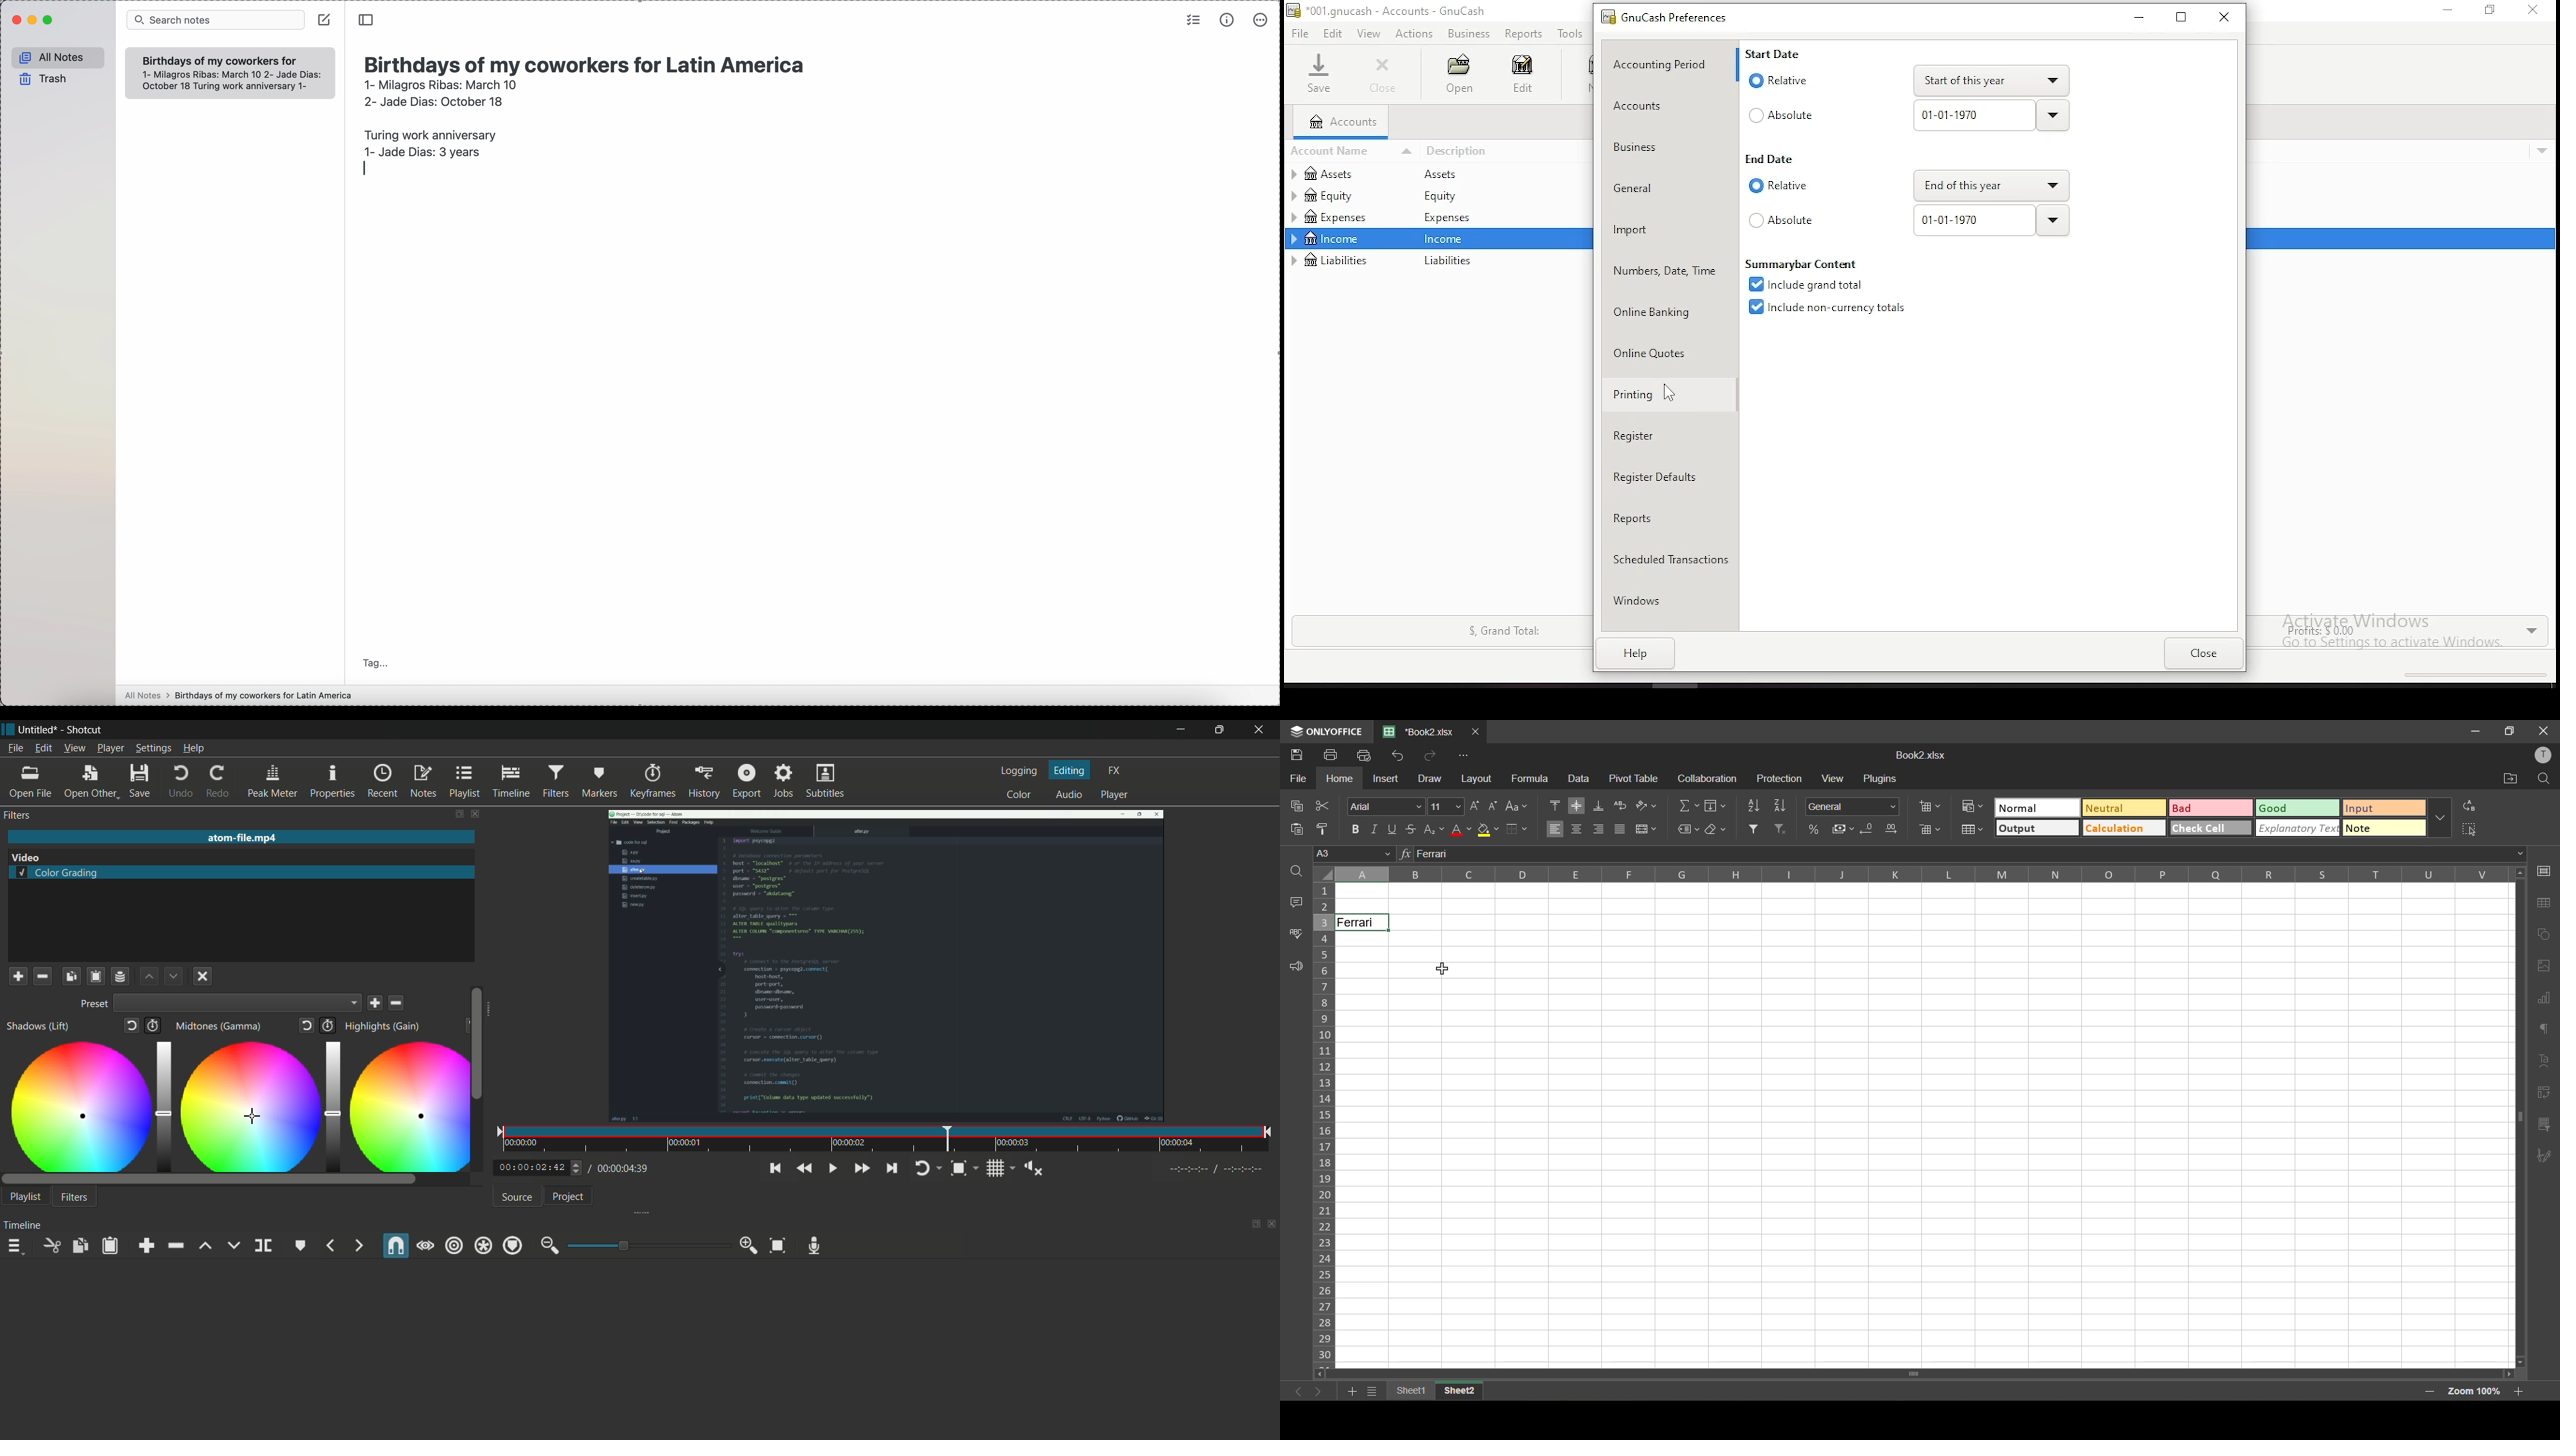 Image resolution: width=2576 pixels, height=1456 pixels. I want to click on next markers, so click(357, 1245).